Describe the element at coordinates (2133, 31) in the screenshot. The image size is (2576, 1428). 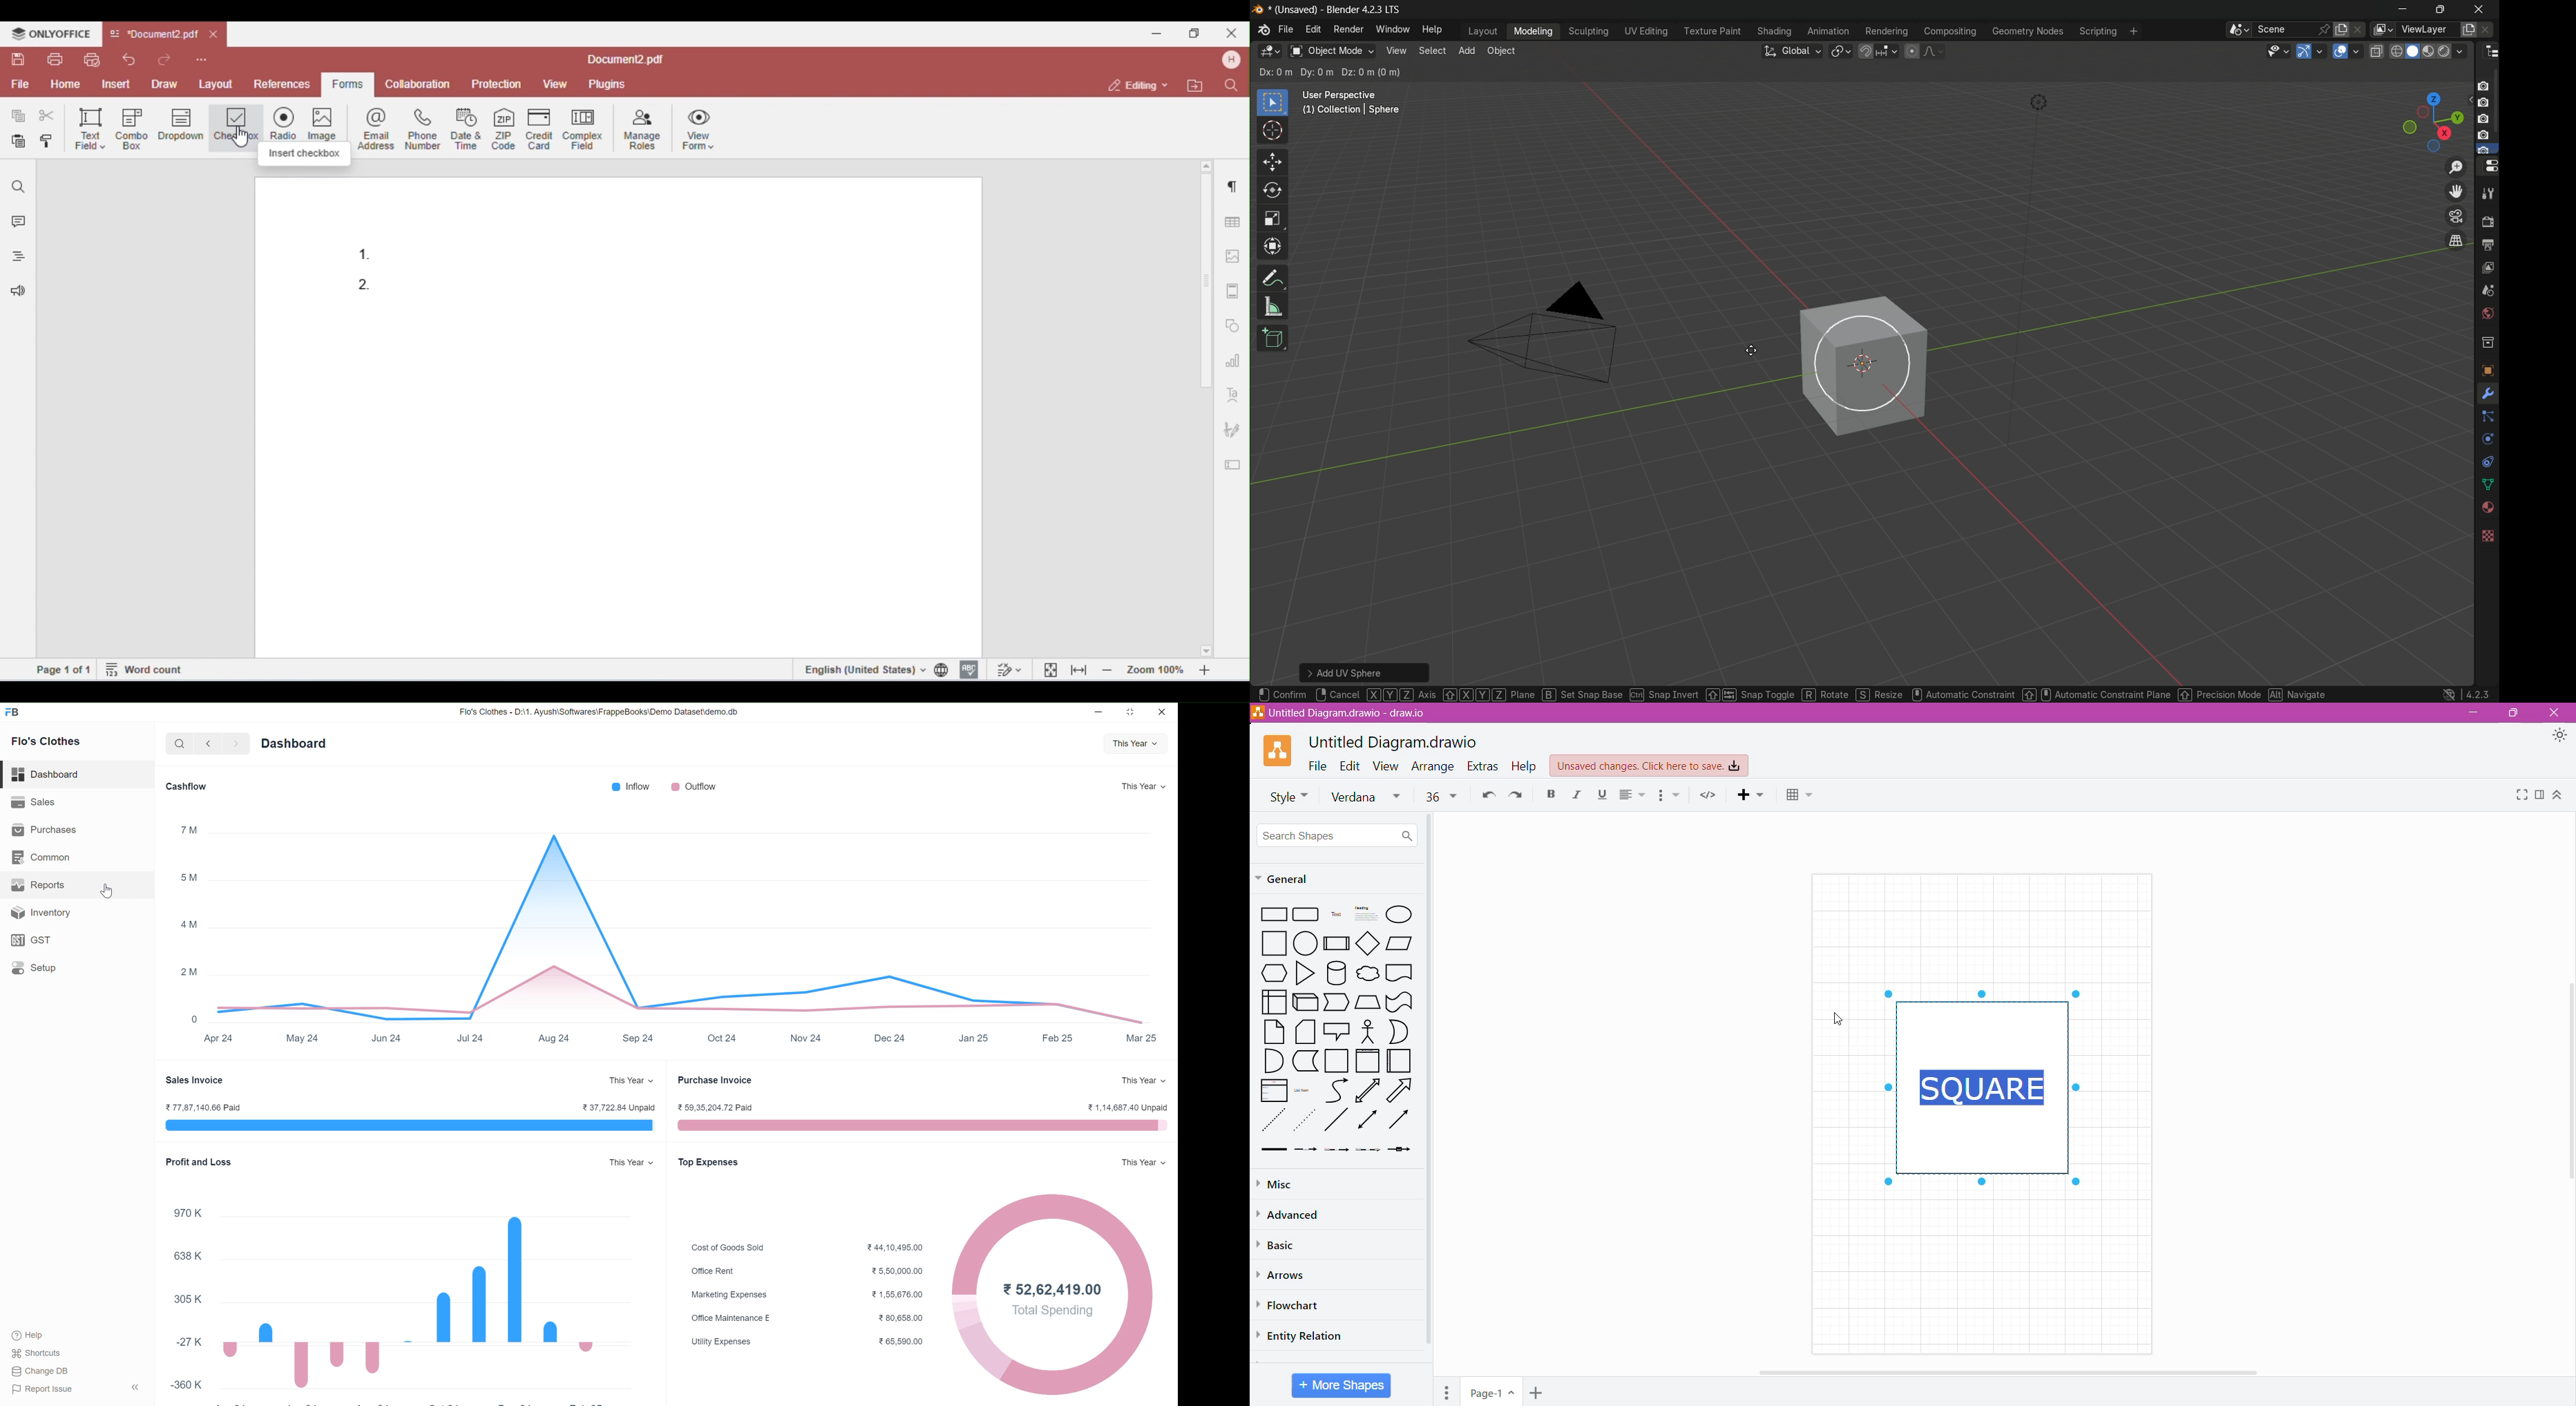
I see `add workplace` at that location.